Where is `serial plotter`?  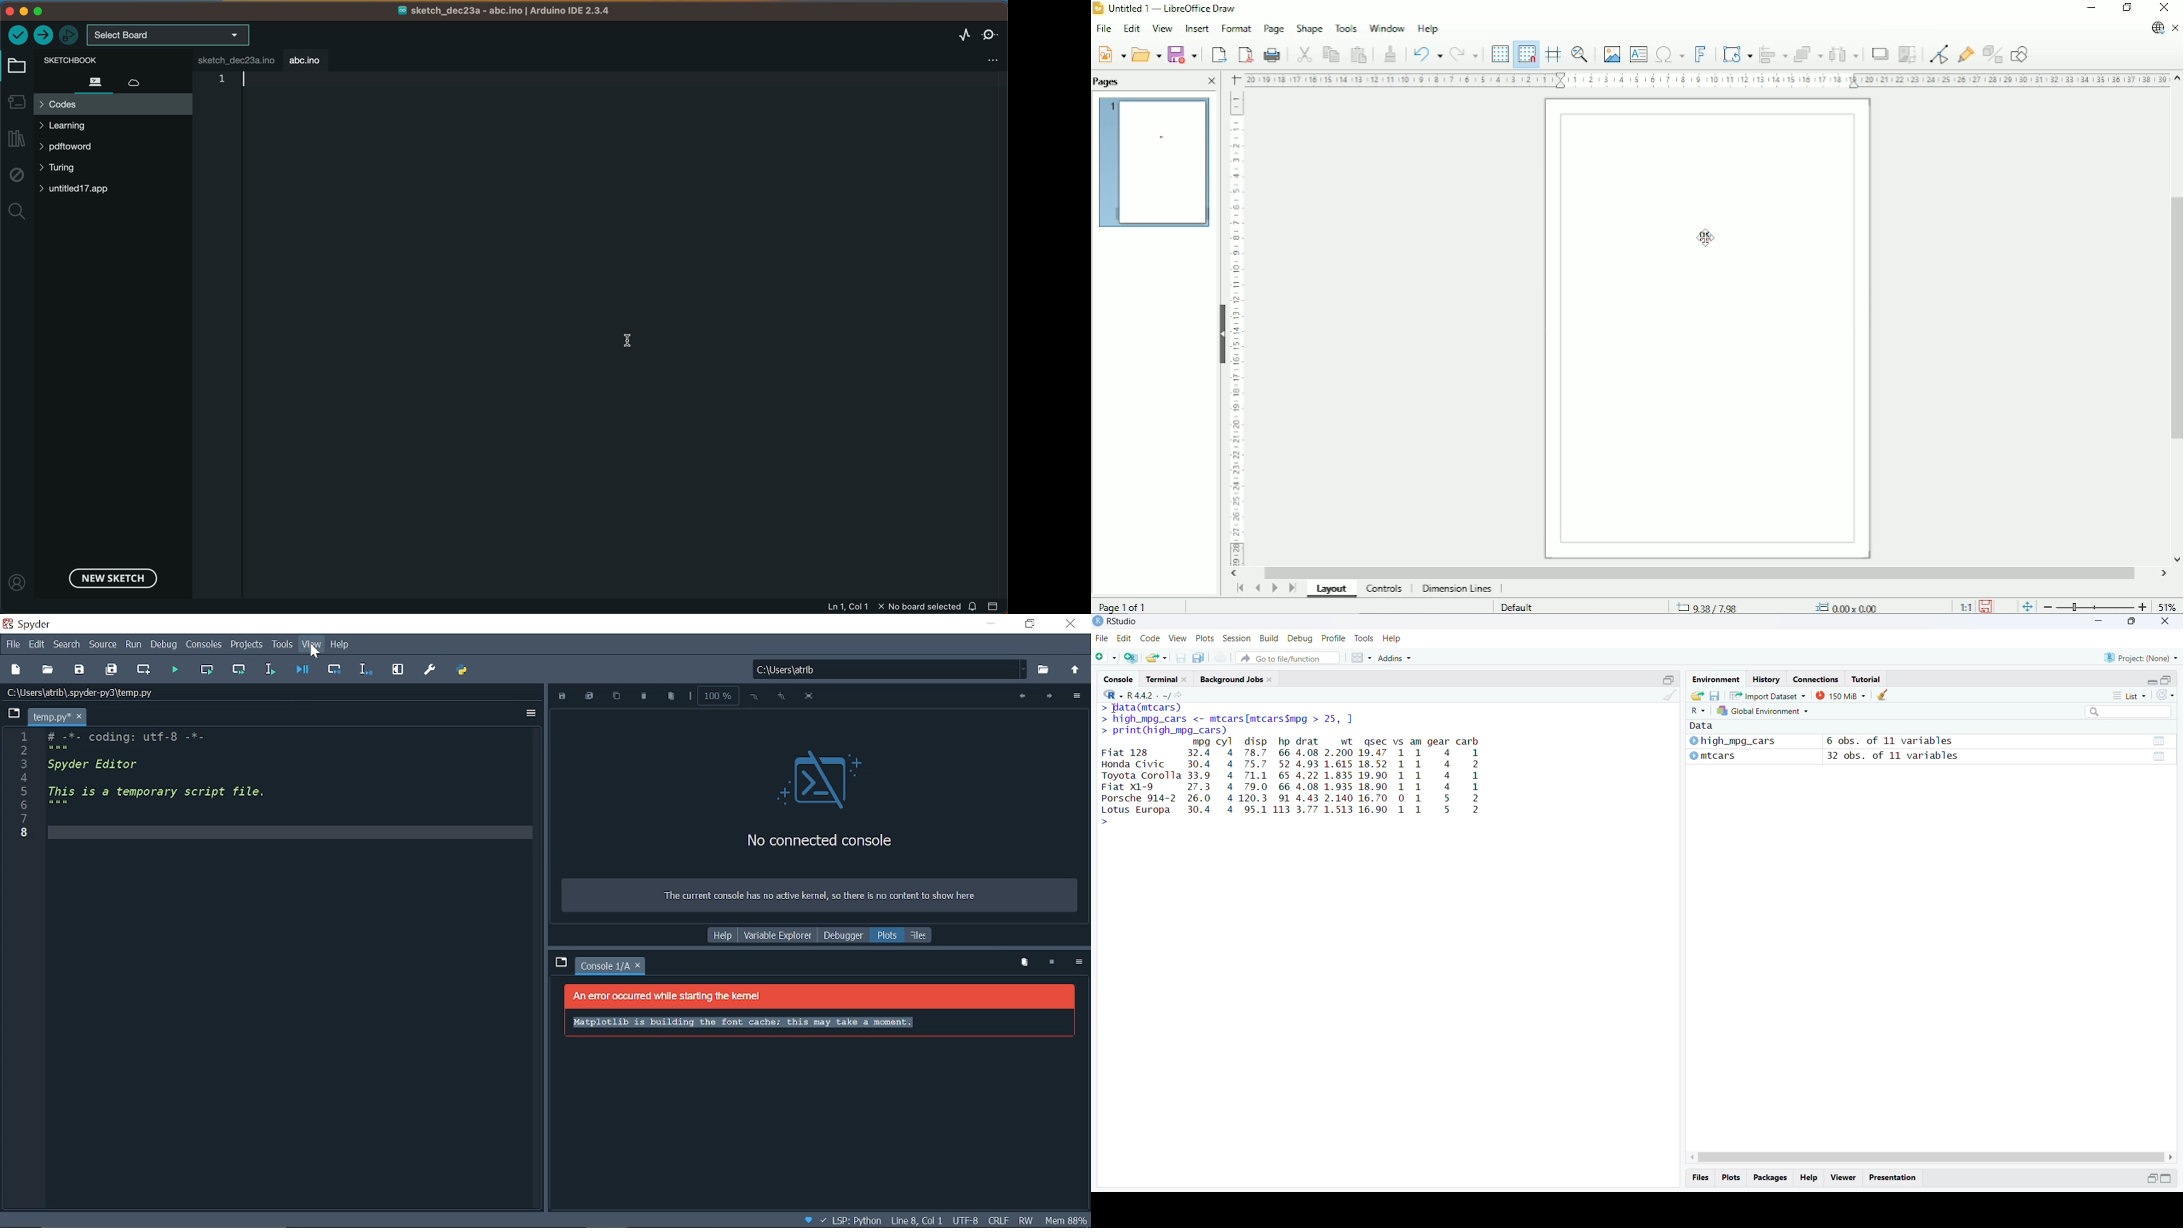
serial plotter is located at coordinates (955, 35).